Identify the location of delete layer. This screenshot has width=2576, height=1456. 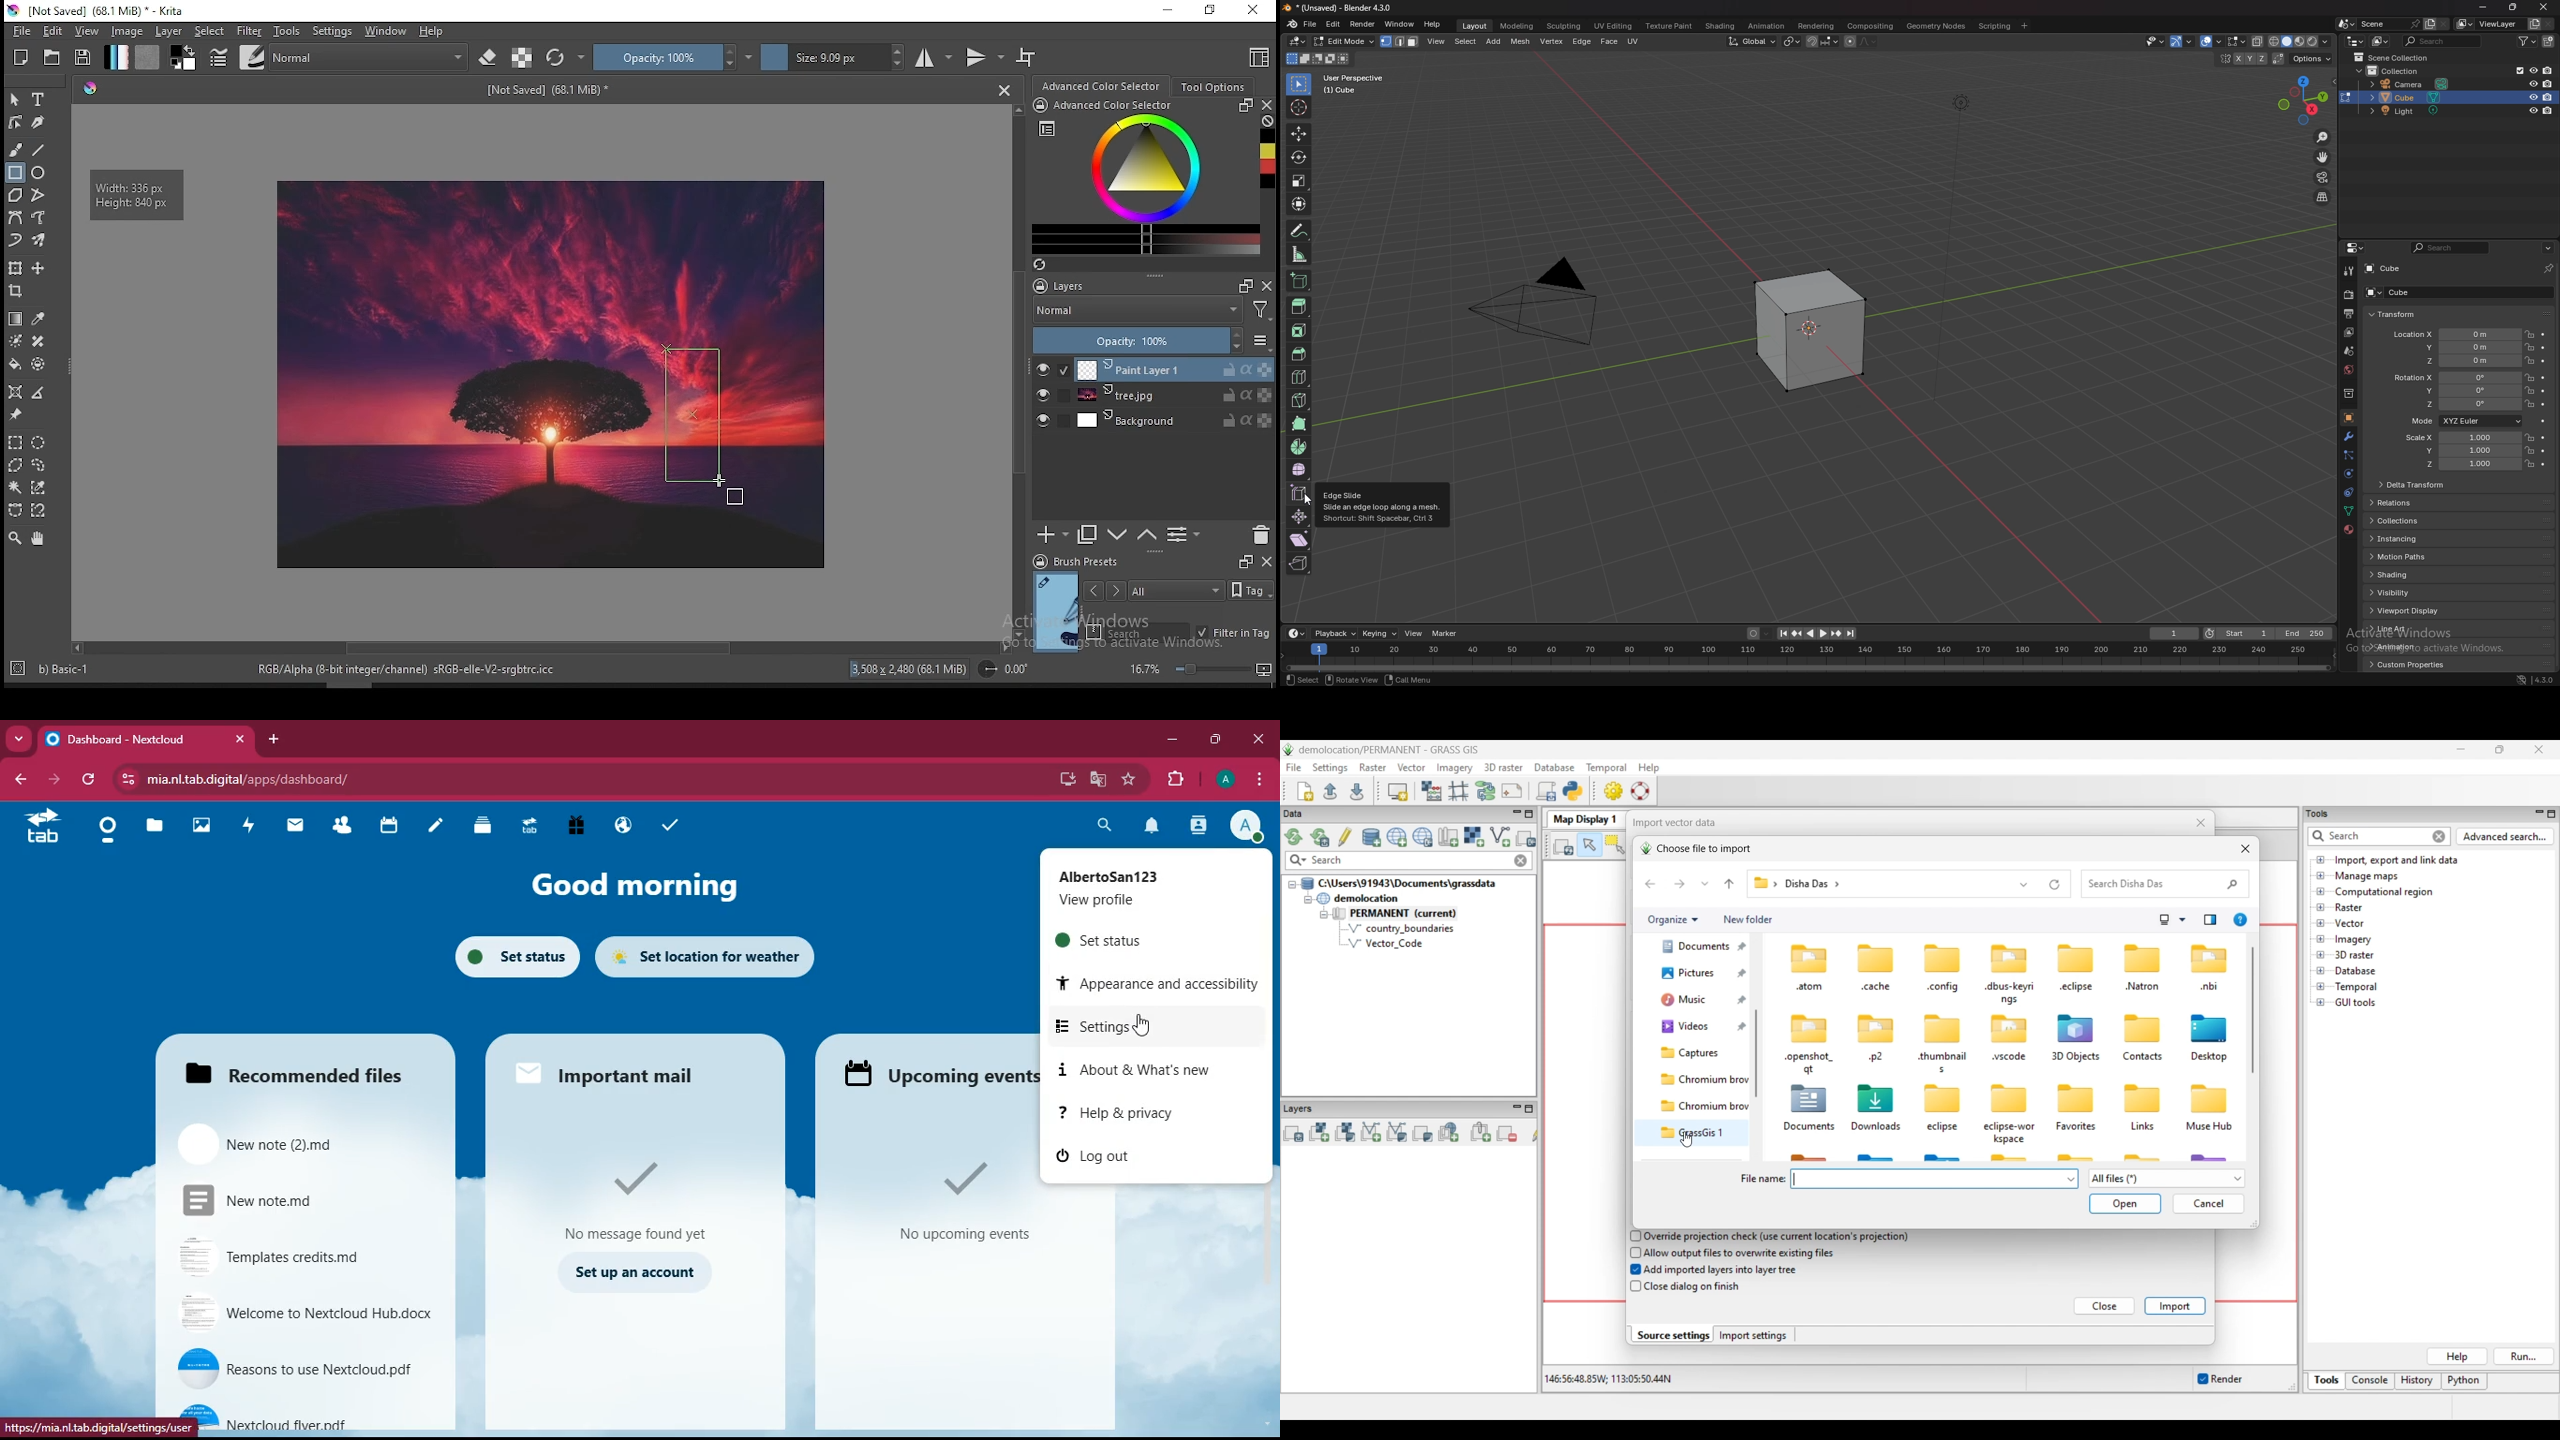
(1262, 535).